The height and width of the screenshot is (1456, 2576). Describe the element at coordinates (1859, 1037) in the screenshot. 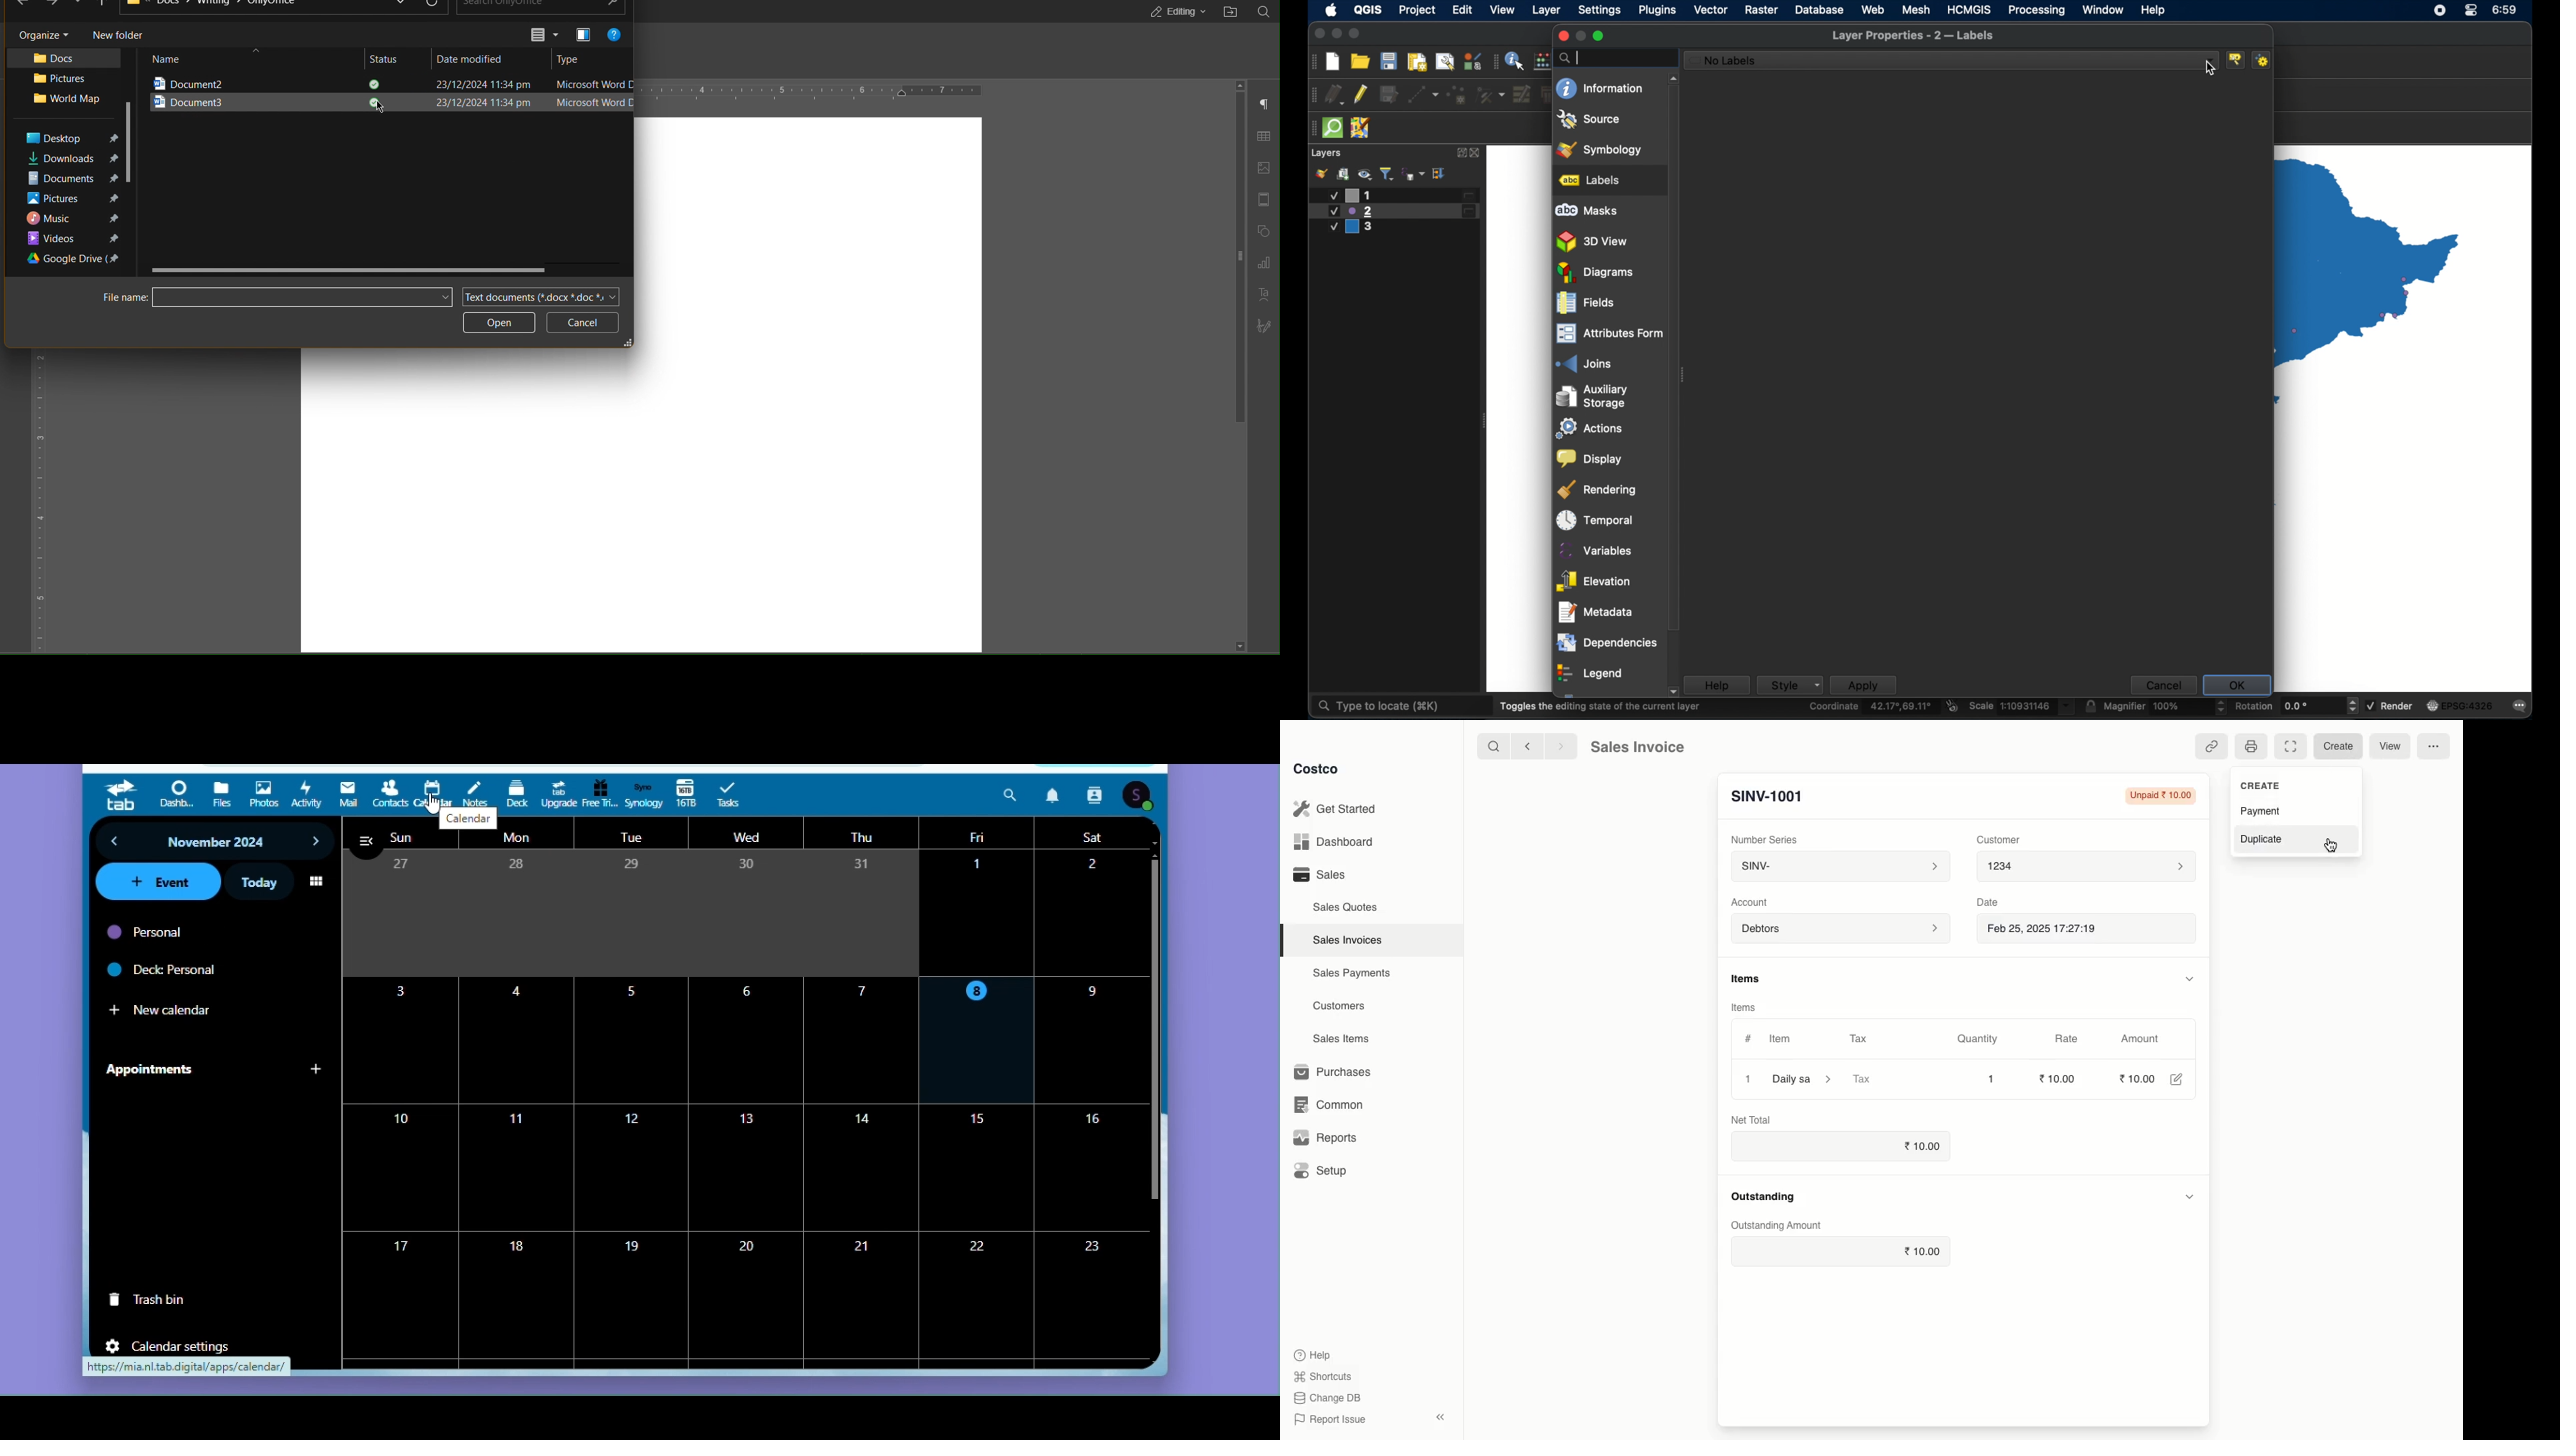

I see `Tax` at that location.